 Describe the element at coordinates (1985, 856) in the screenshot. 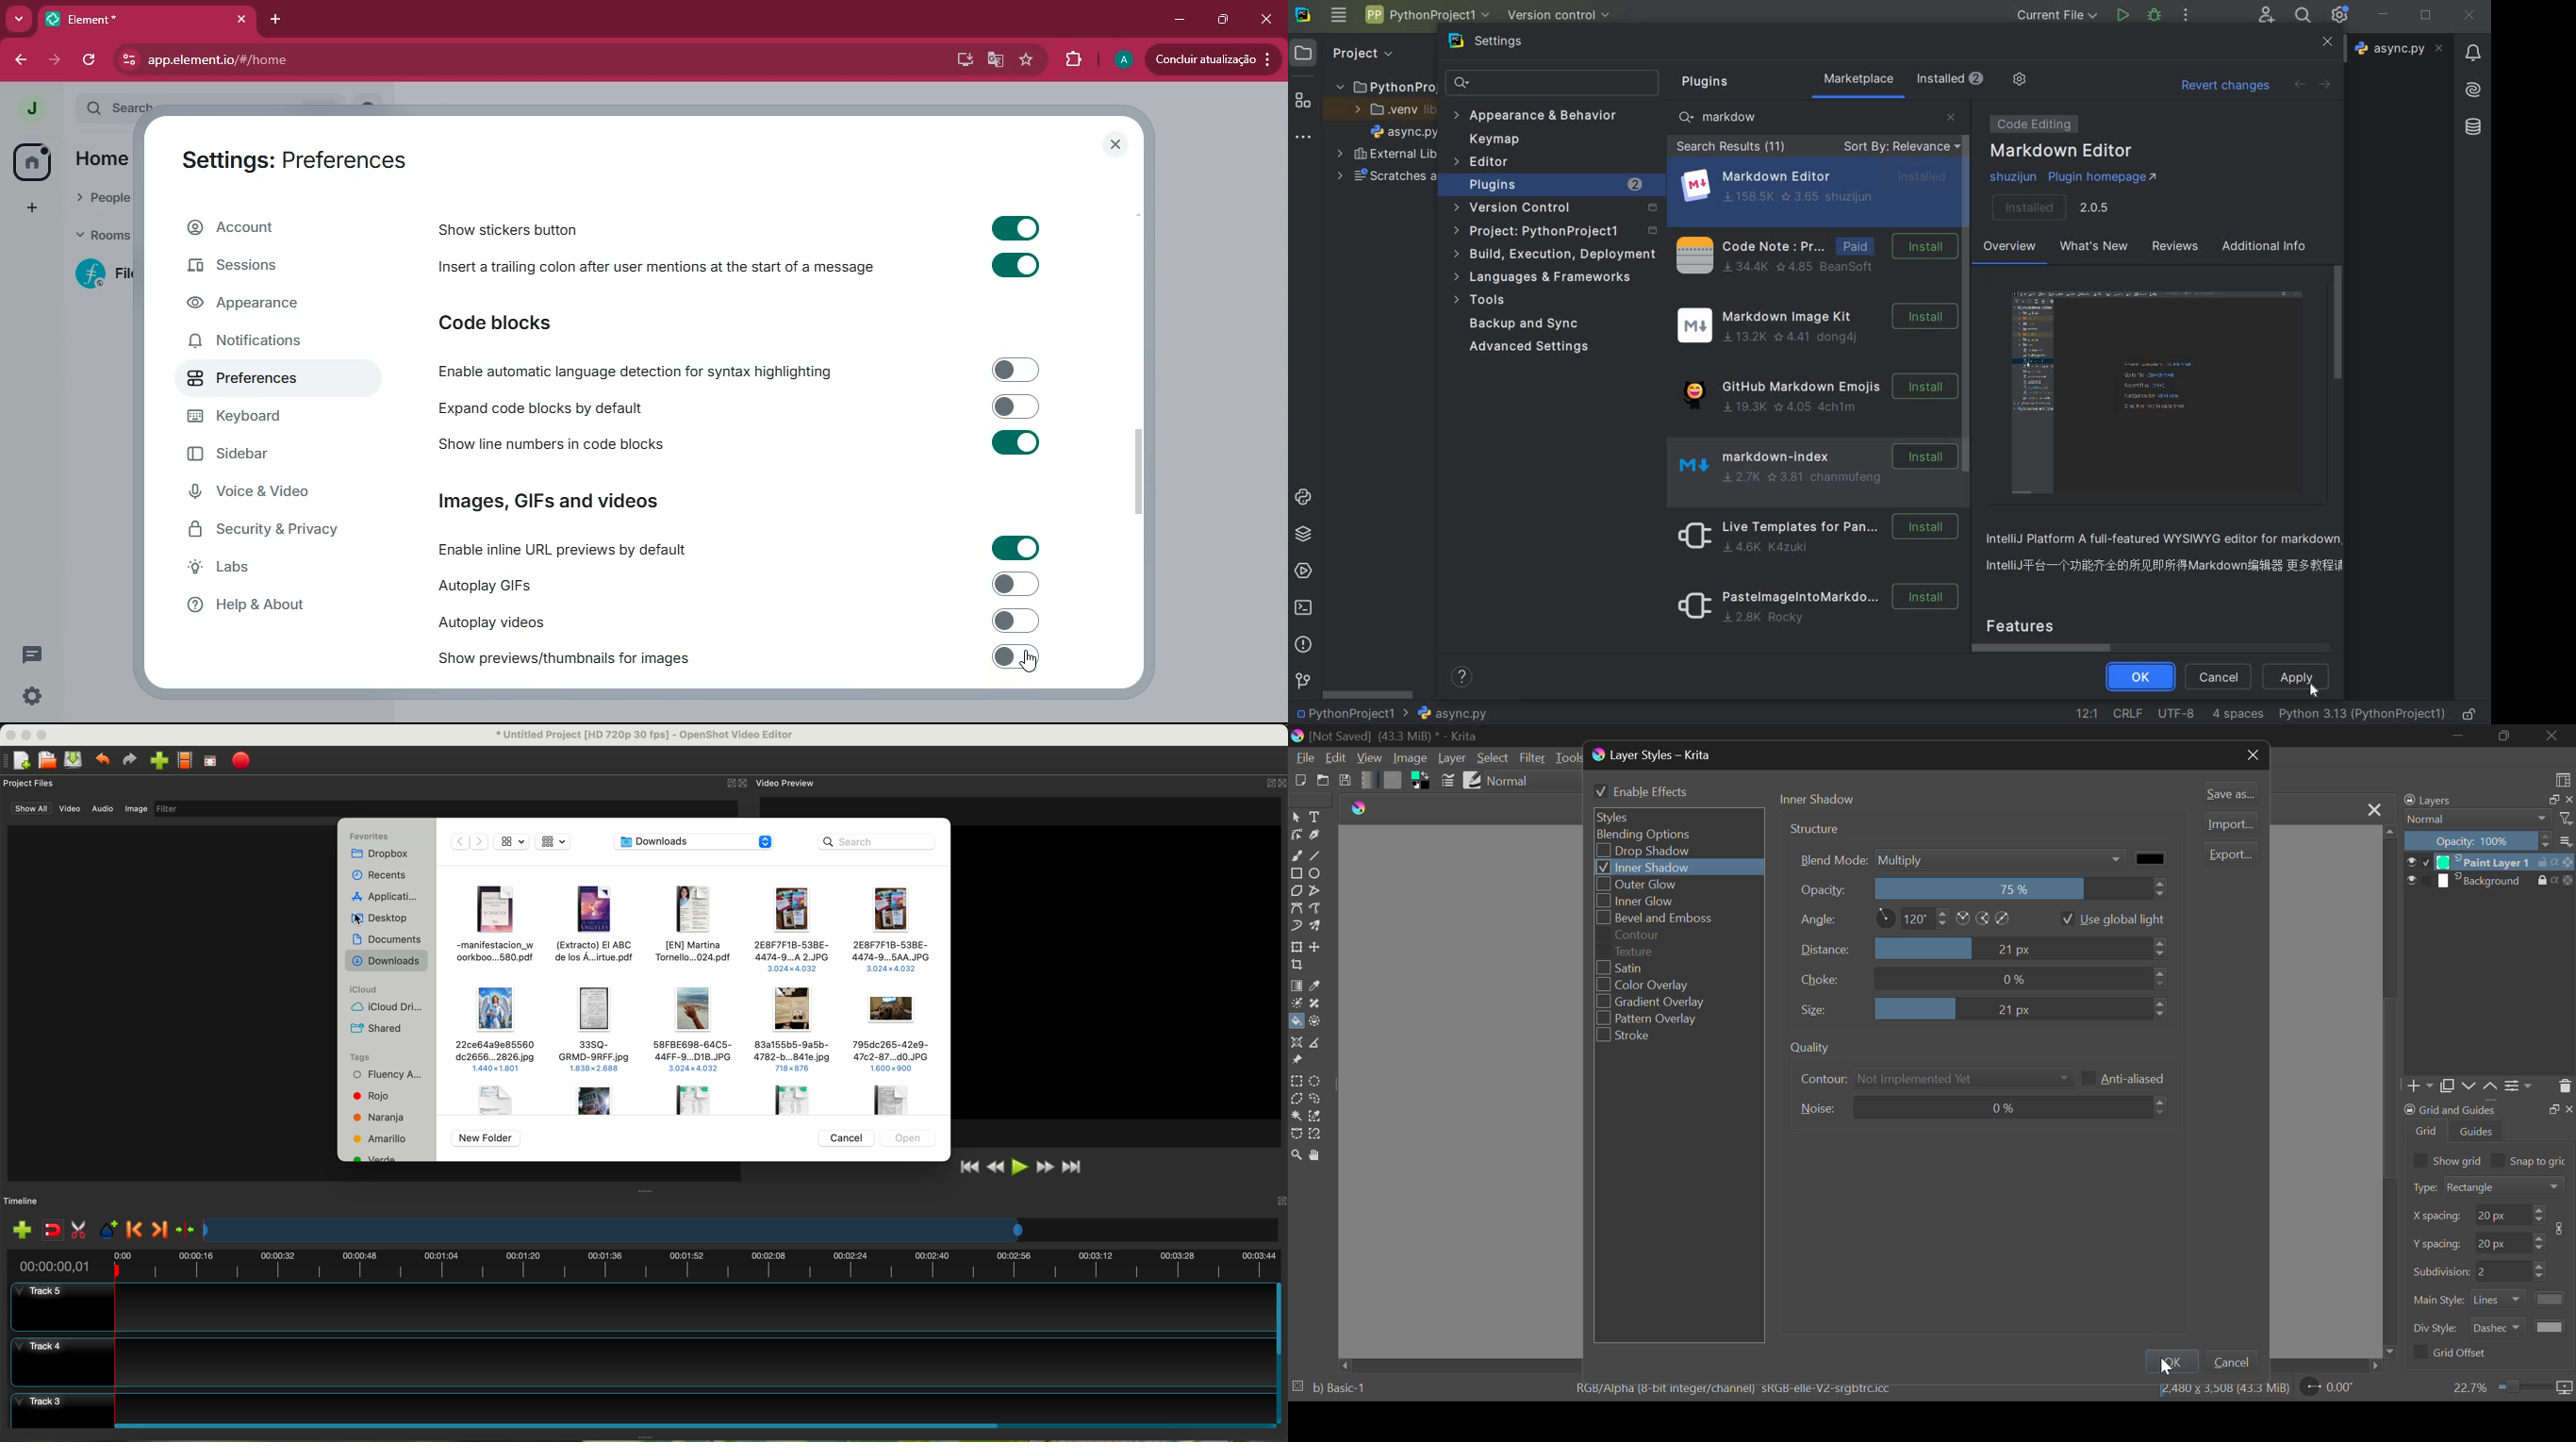

I see `Blend Mode Multiply Selected` at that location.